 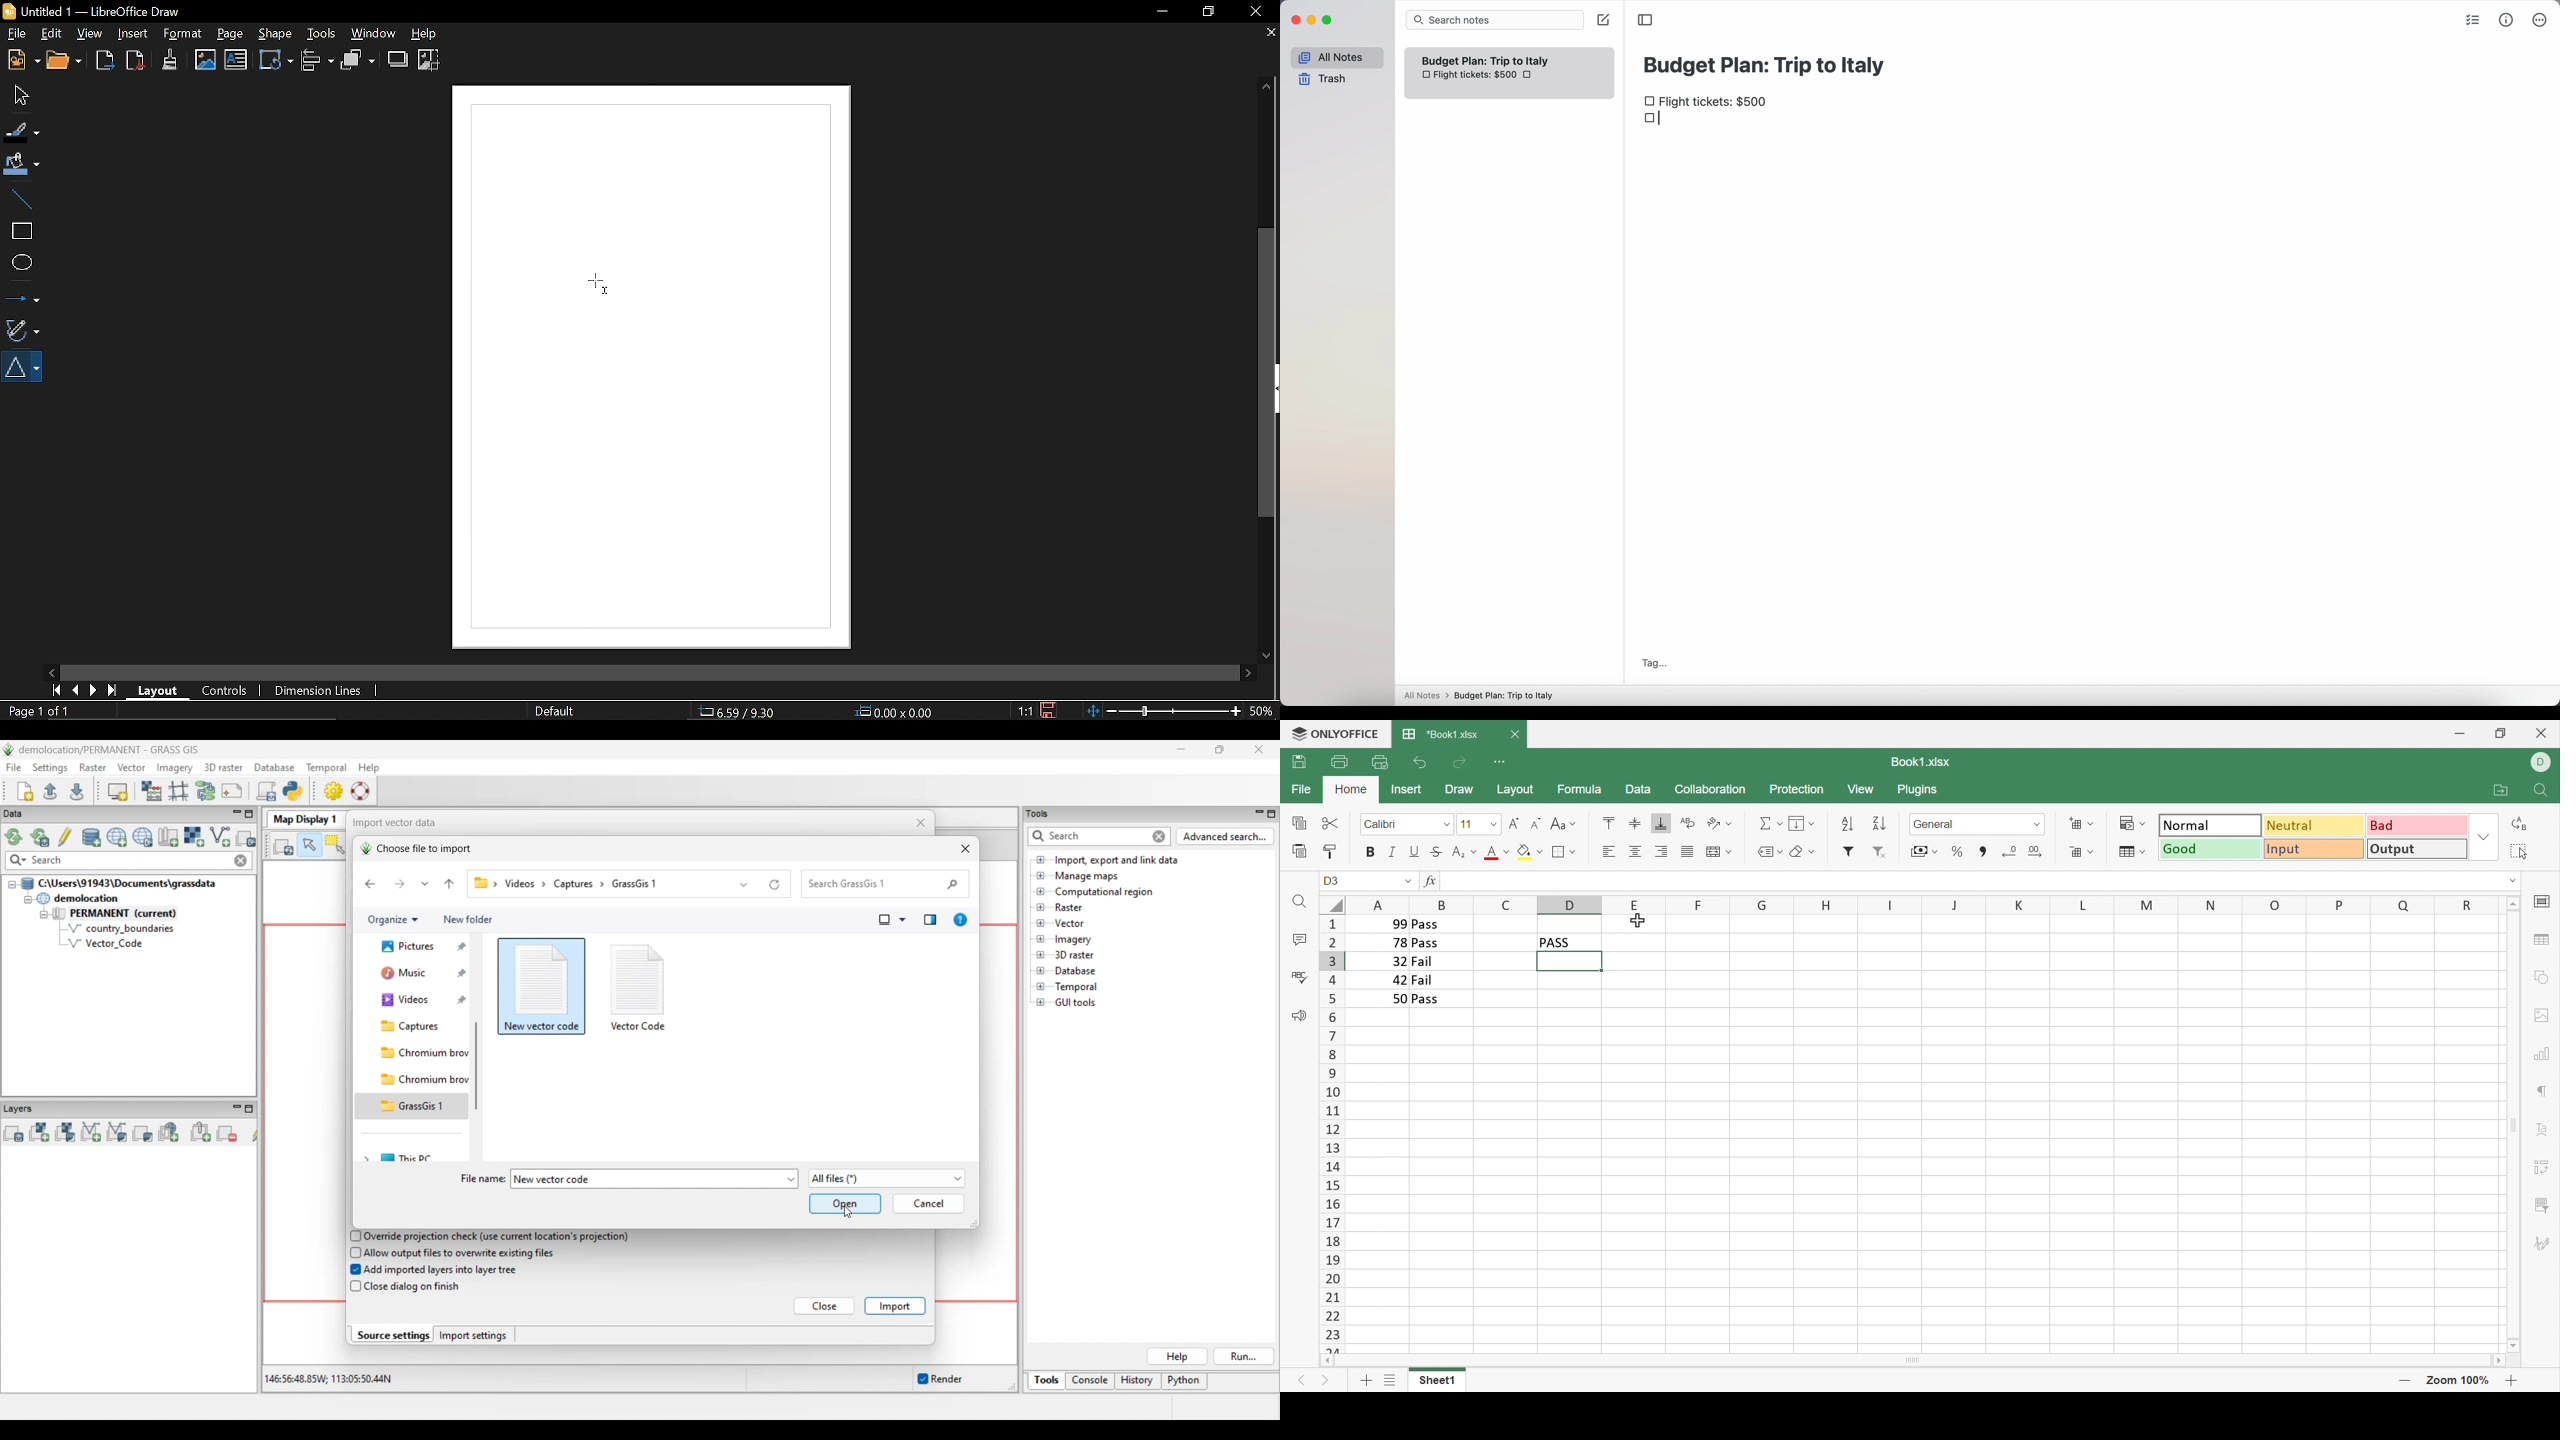 What do you see at coordinates (1913, 1362) in the screenshot?
I see `Scroll bar` at bounding box center [1913, 1362].